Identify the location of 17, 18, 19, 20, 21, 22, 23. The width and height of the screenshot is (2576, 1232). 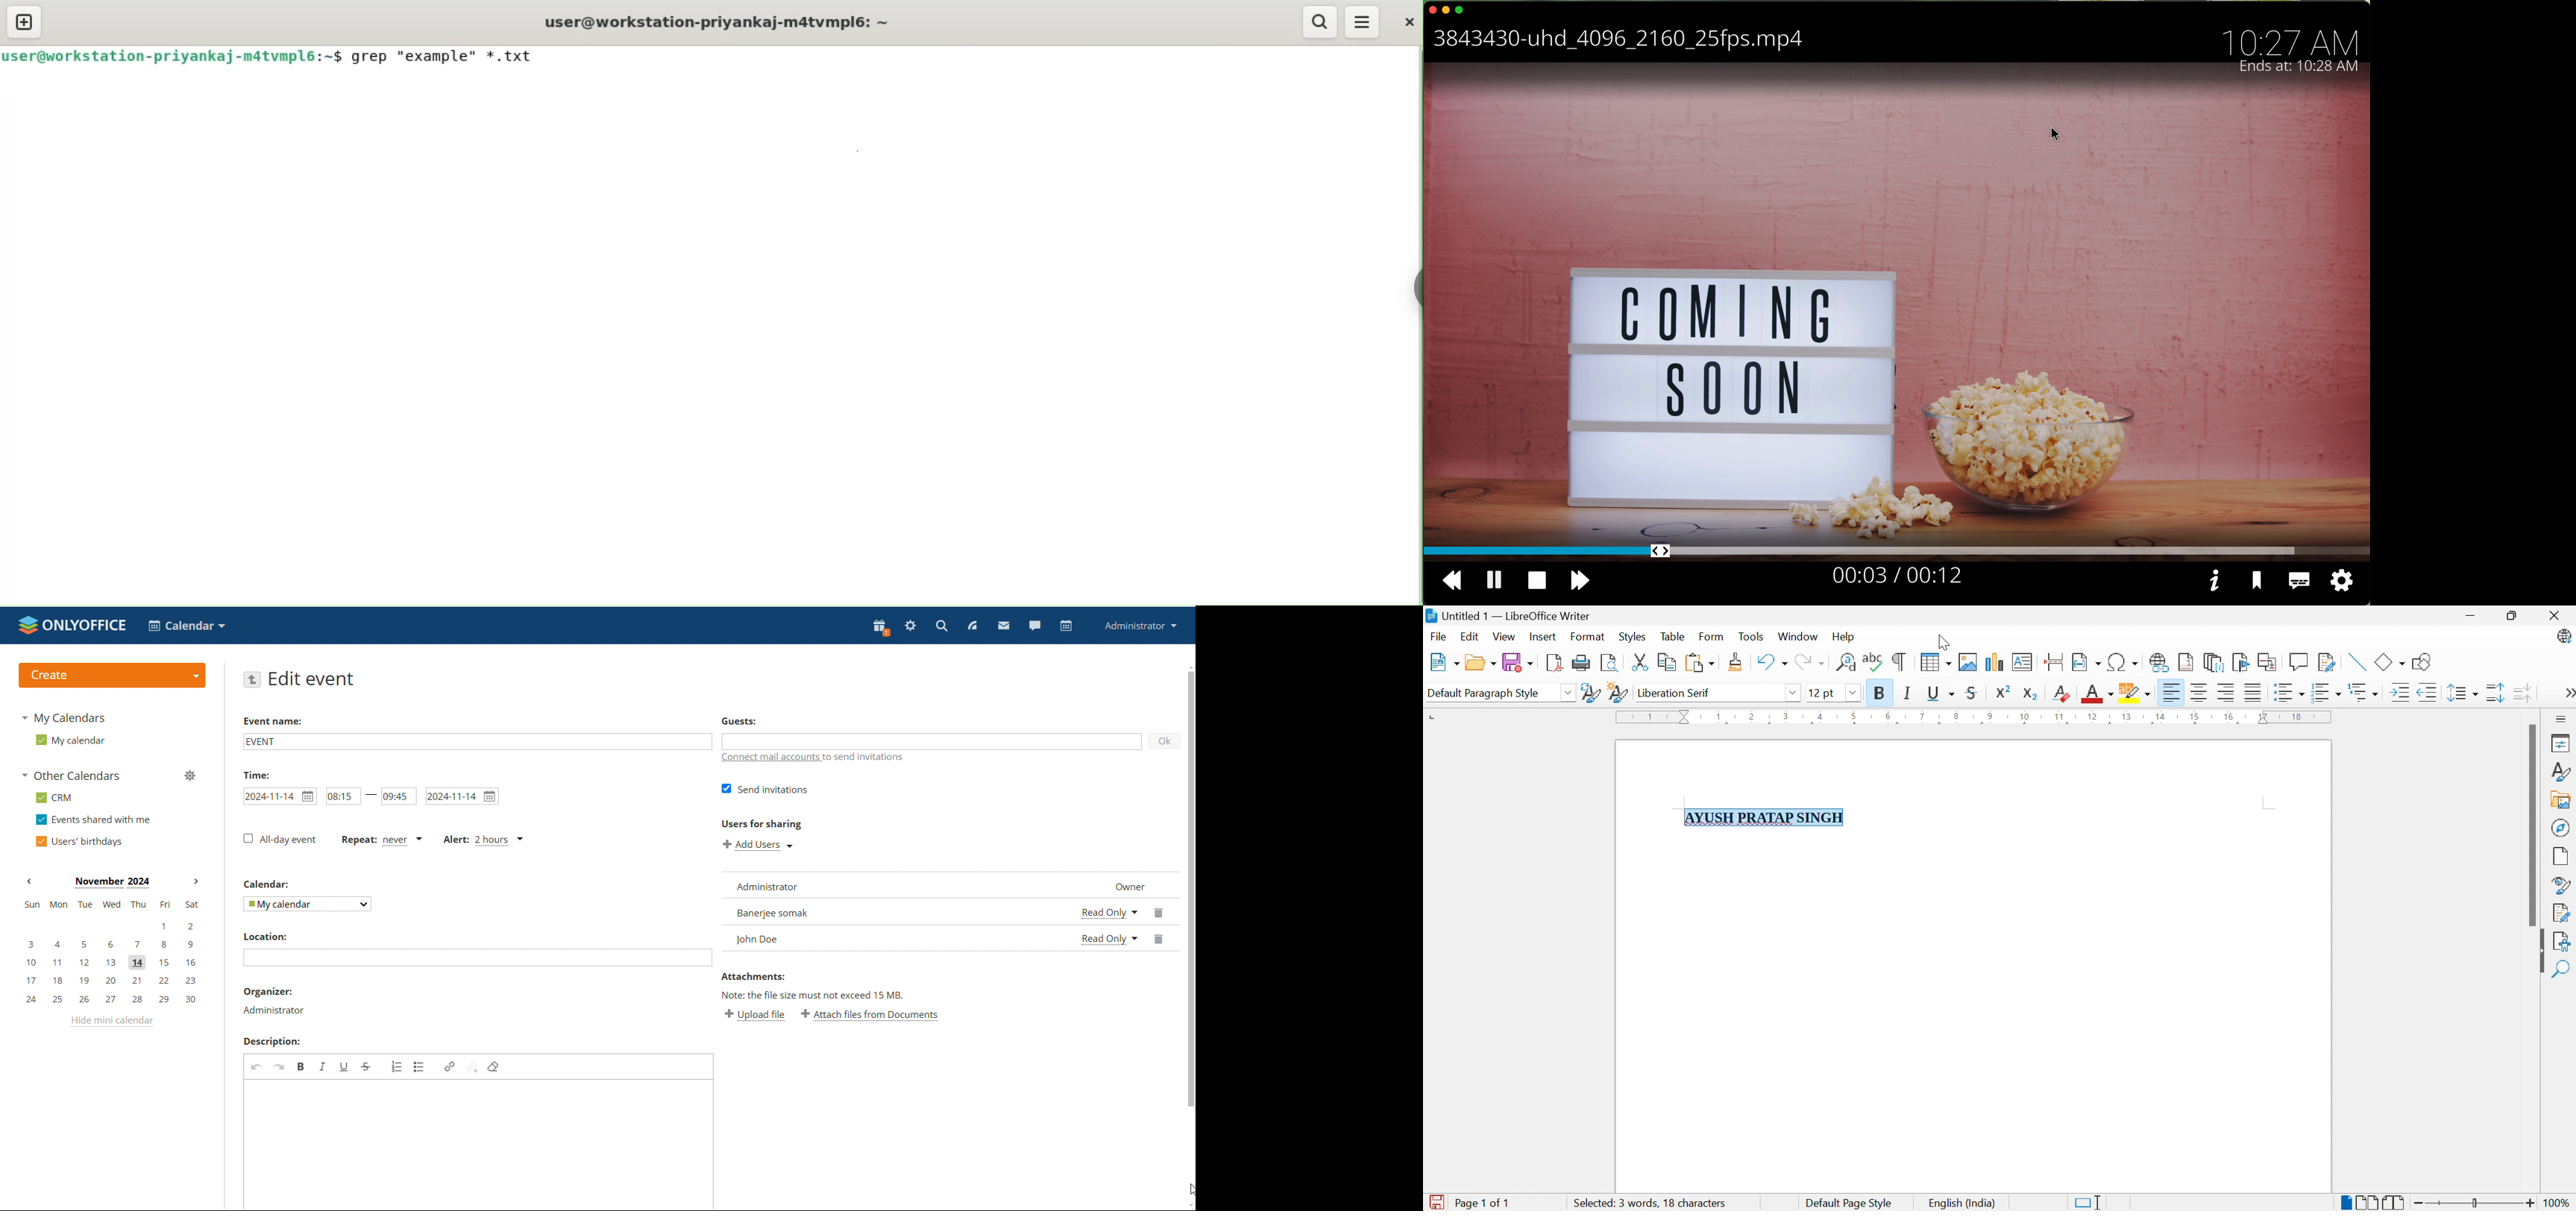
(112, 981).